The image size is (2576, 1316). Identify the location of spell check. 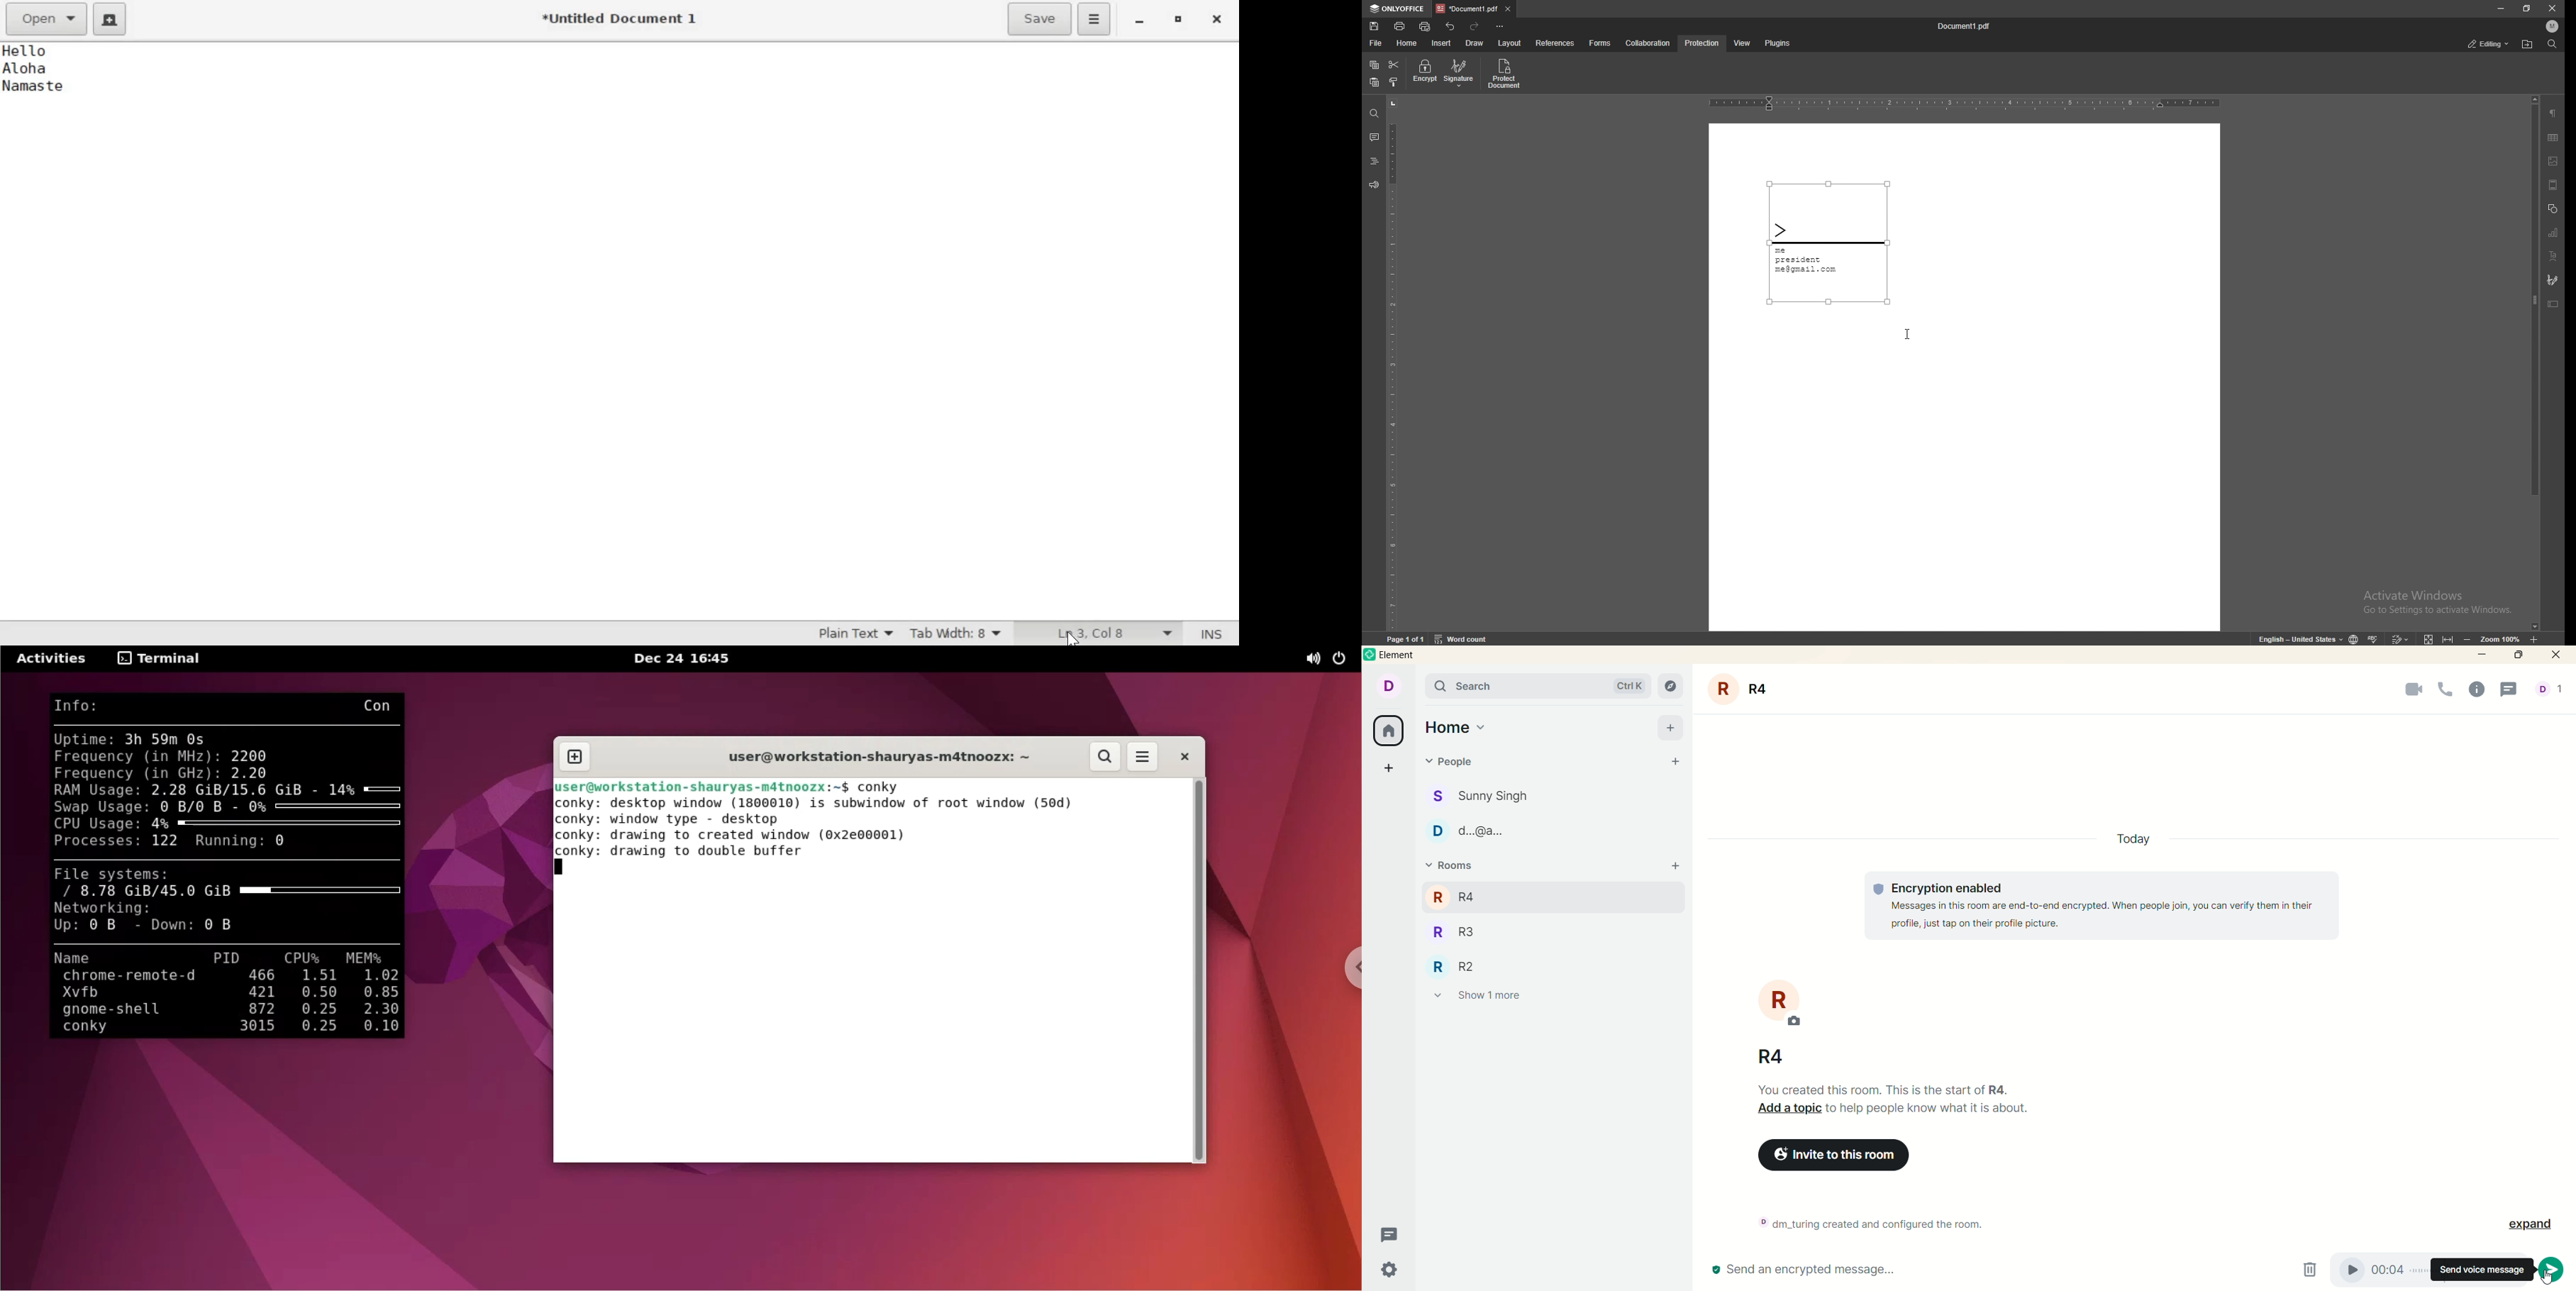
(2374, 636).